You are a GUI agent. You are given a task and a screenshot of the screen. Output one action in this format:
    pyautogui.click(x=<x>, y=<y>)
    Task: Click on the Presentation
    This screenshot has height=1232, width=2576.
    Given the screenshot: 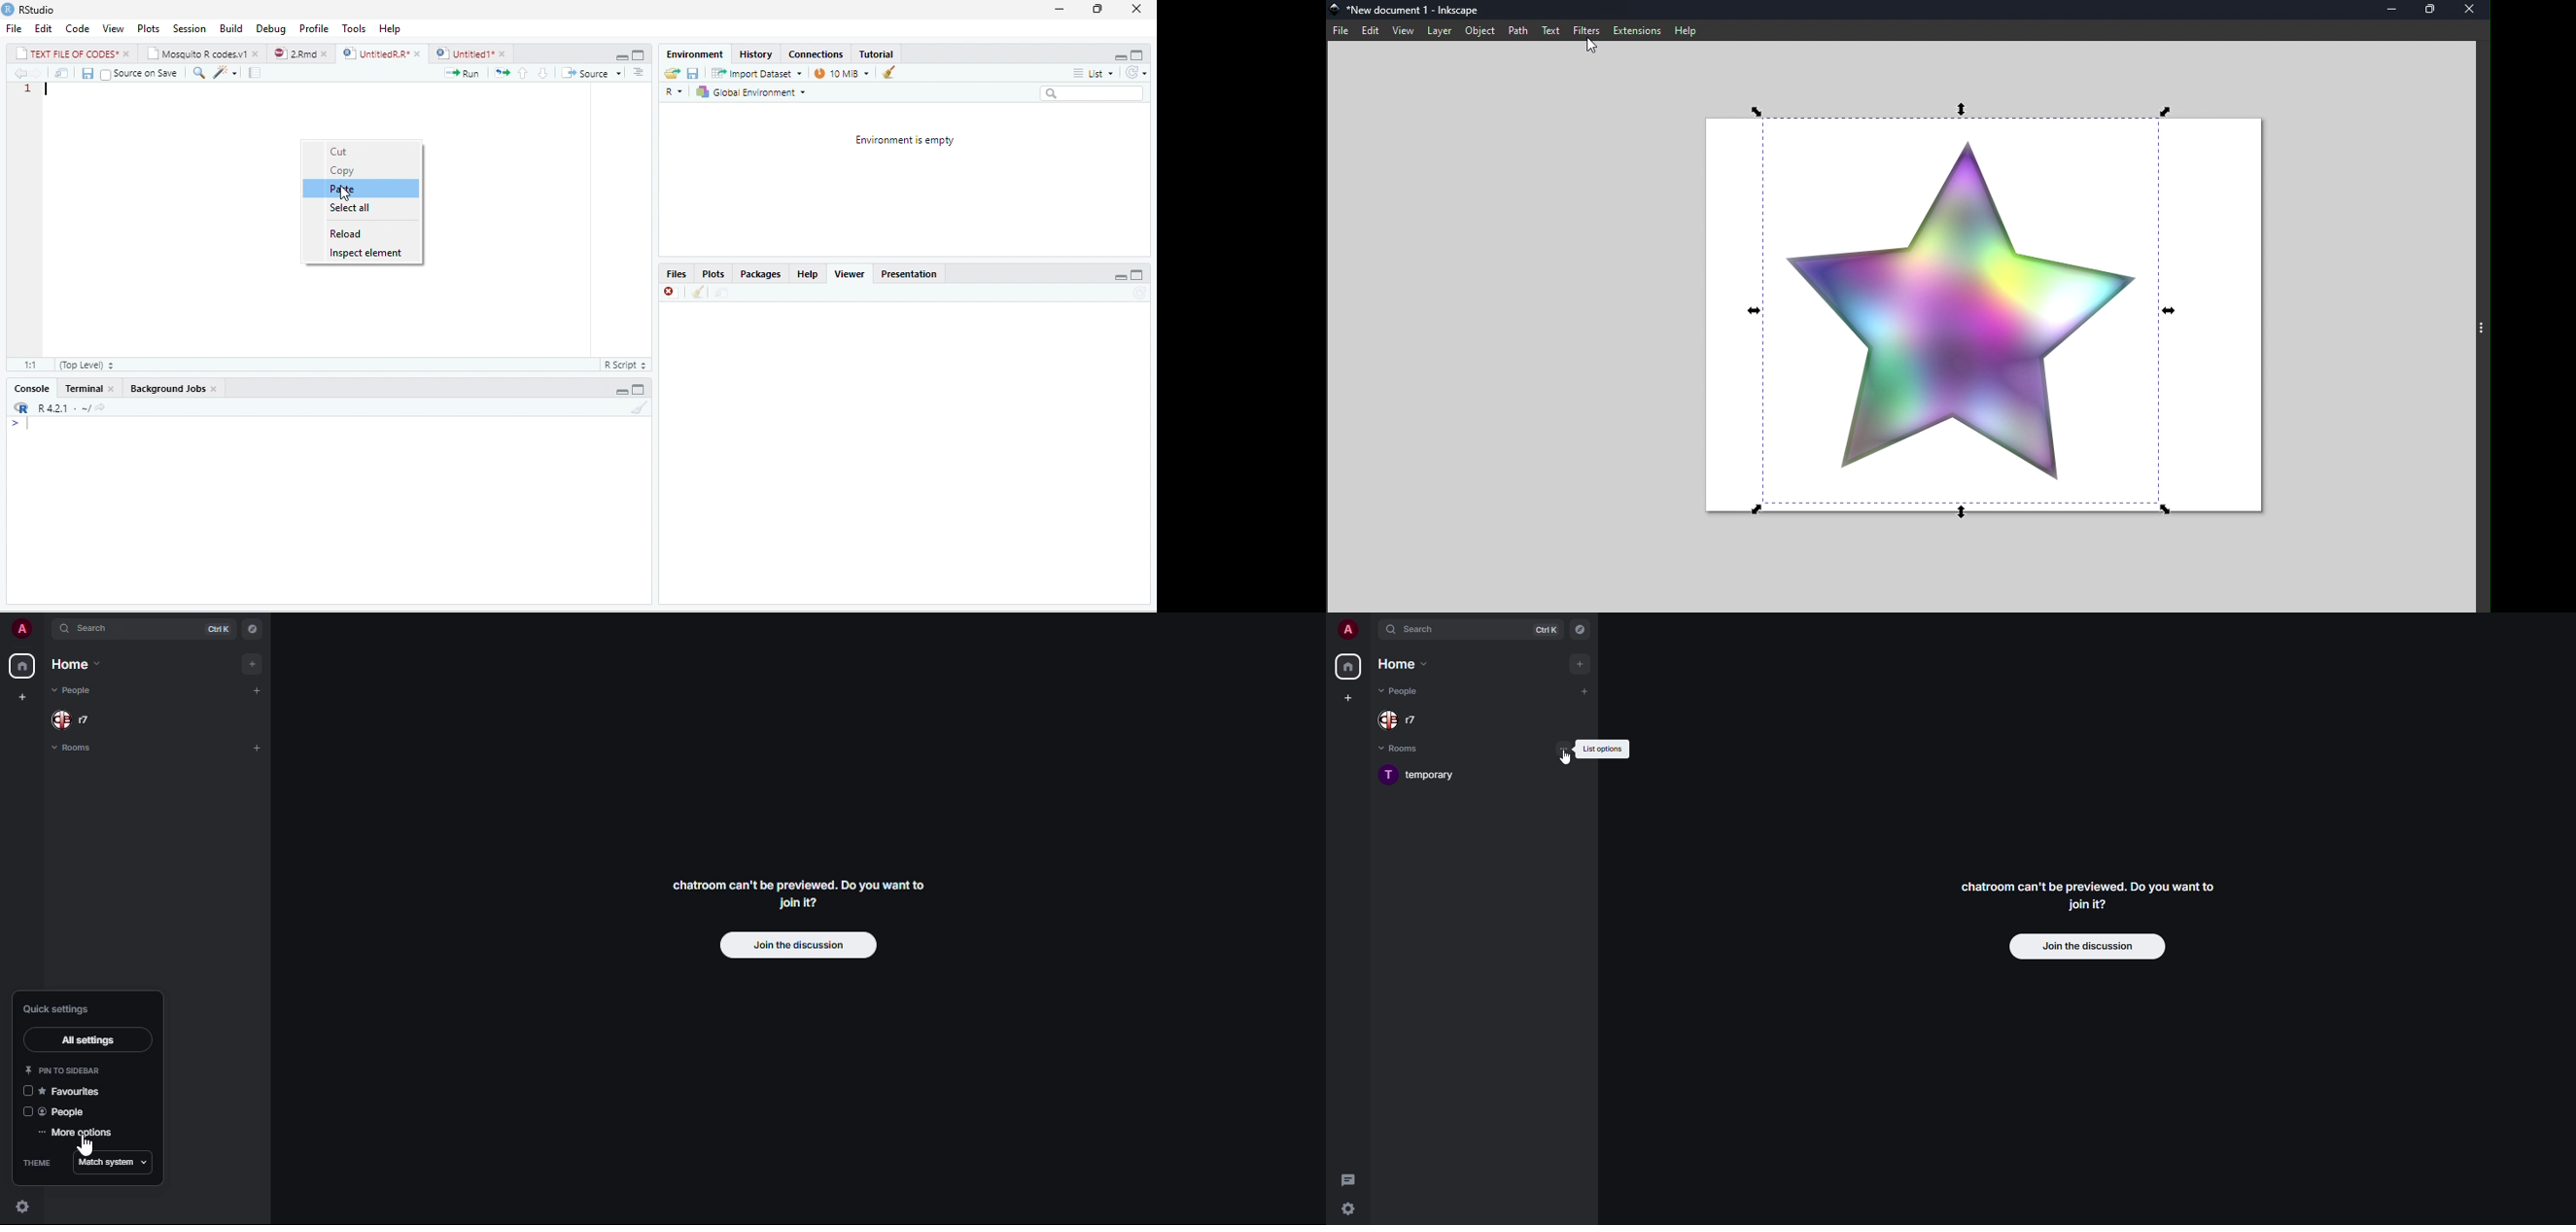 What is the action you would take?
    pyautogui.click(x=914, y=274)
    